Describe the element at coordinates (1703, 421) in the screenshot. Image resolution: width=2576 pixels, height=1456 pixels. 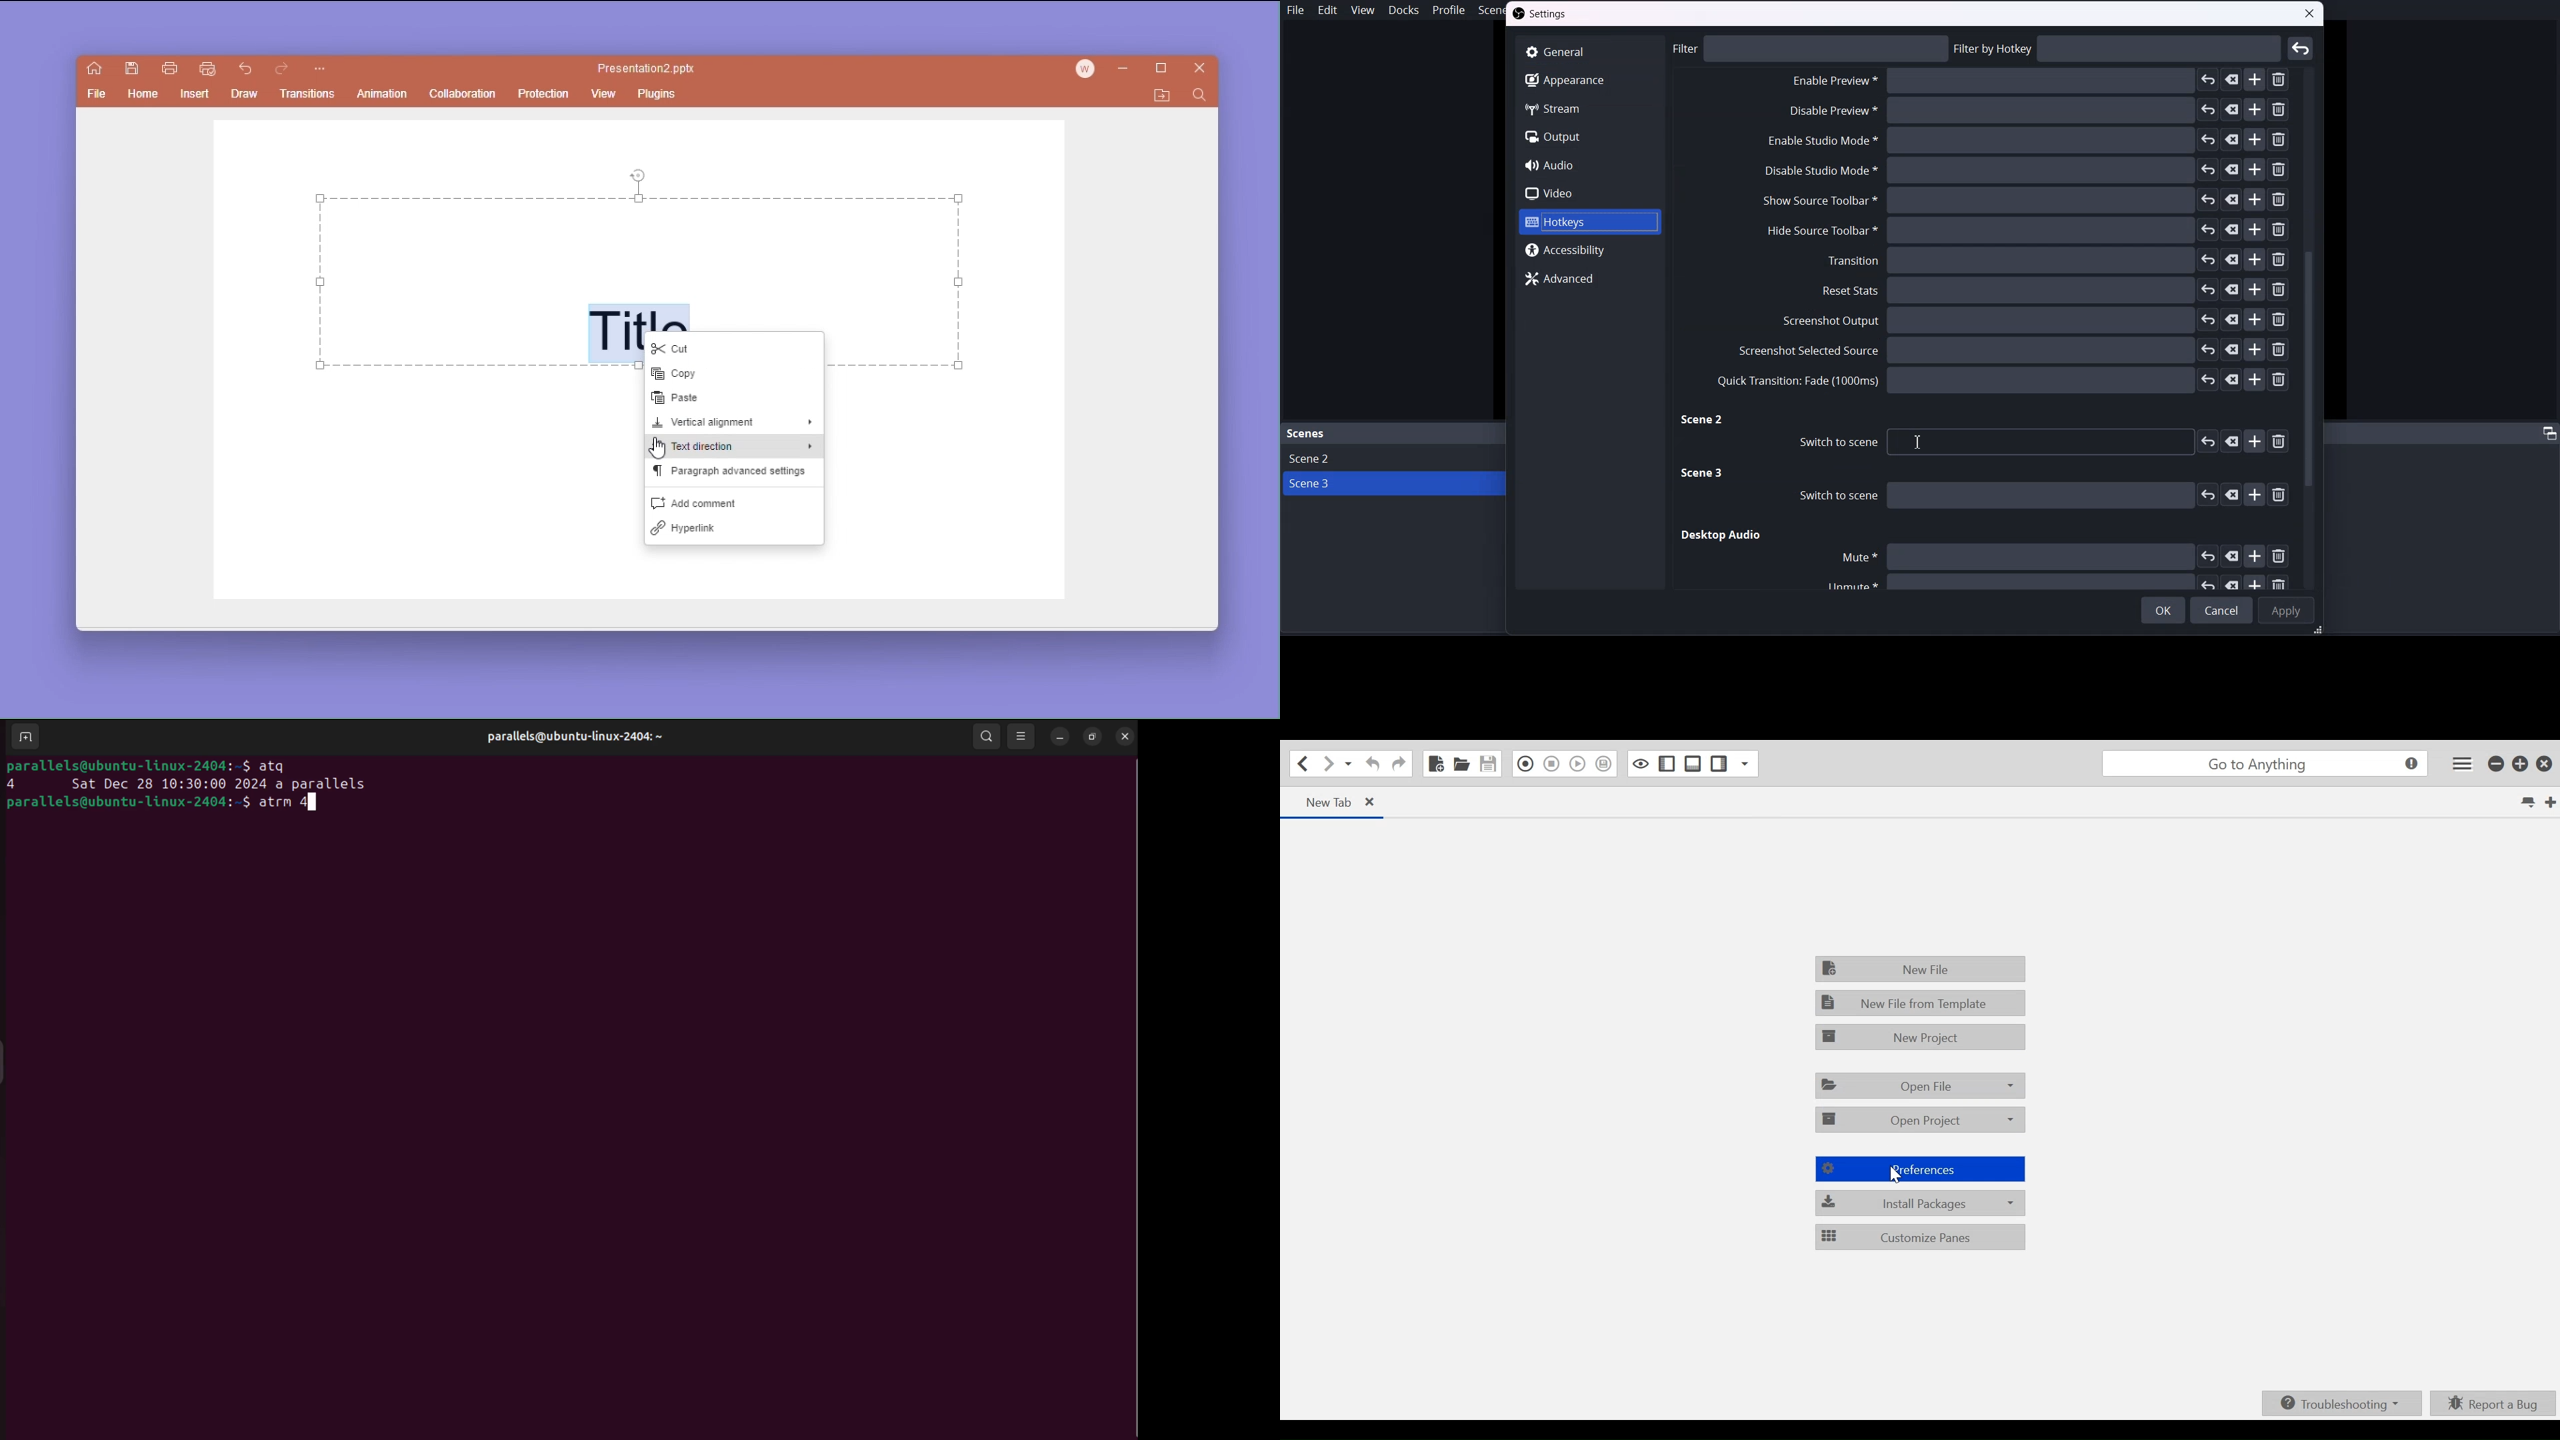
I see `Scene two` at that location.